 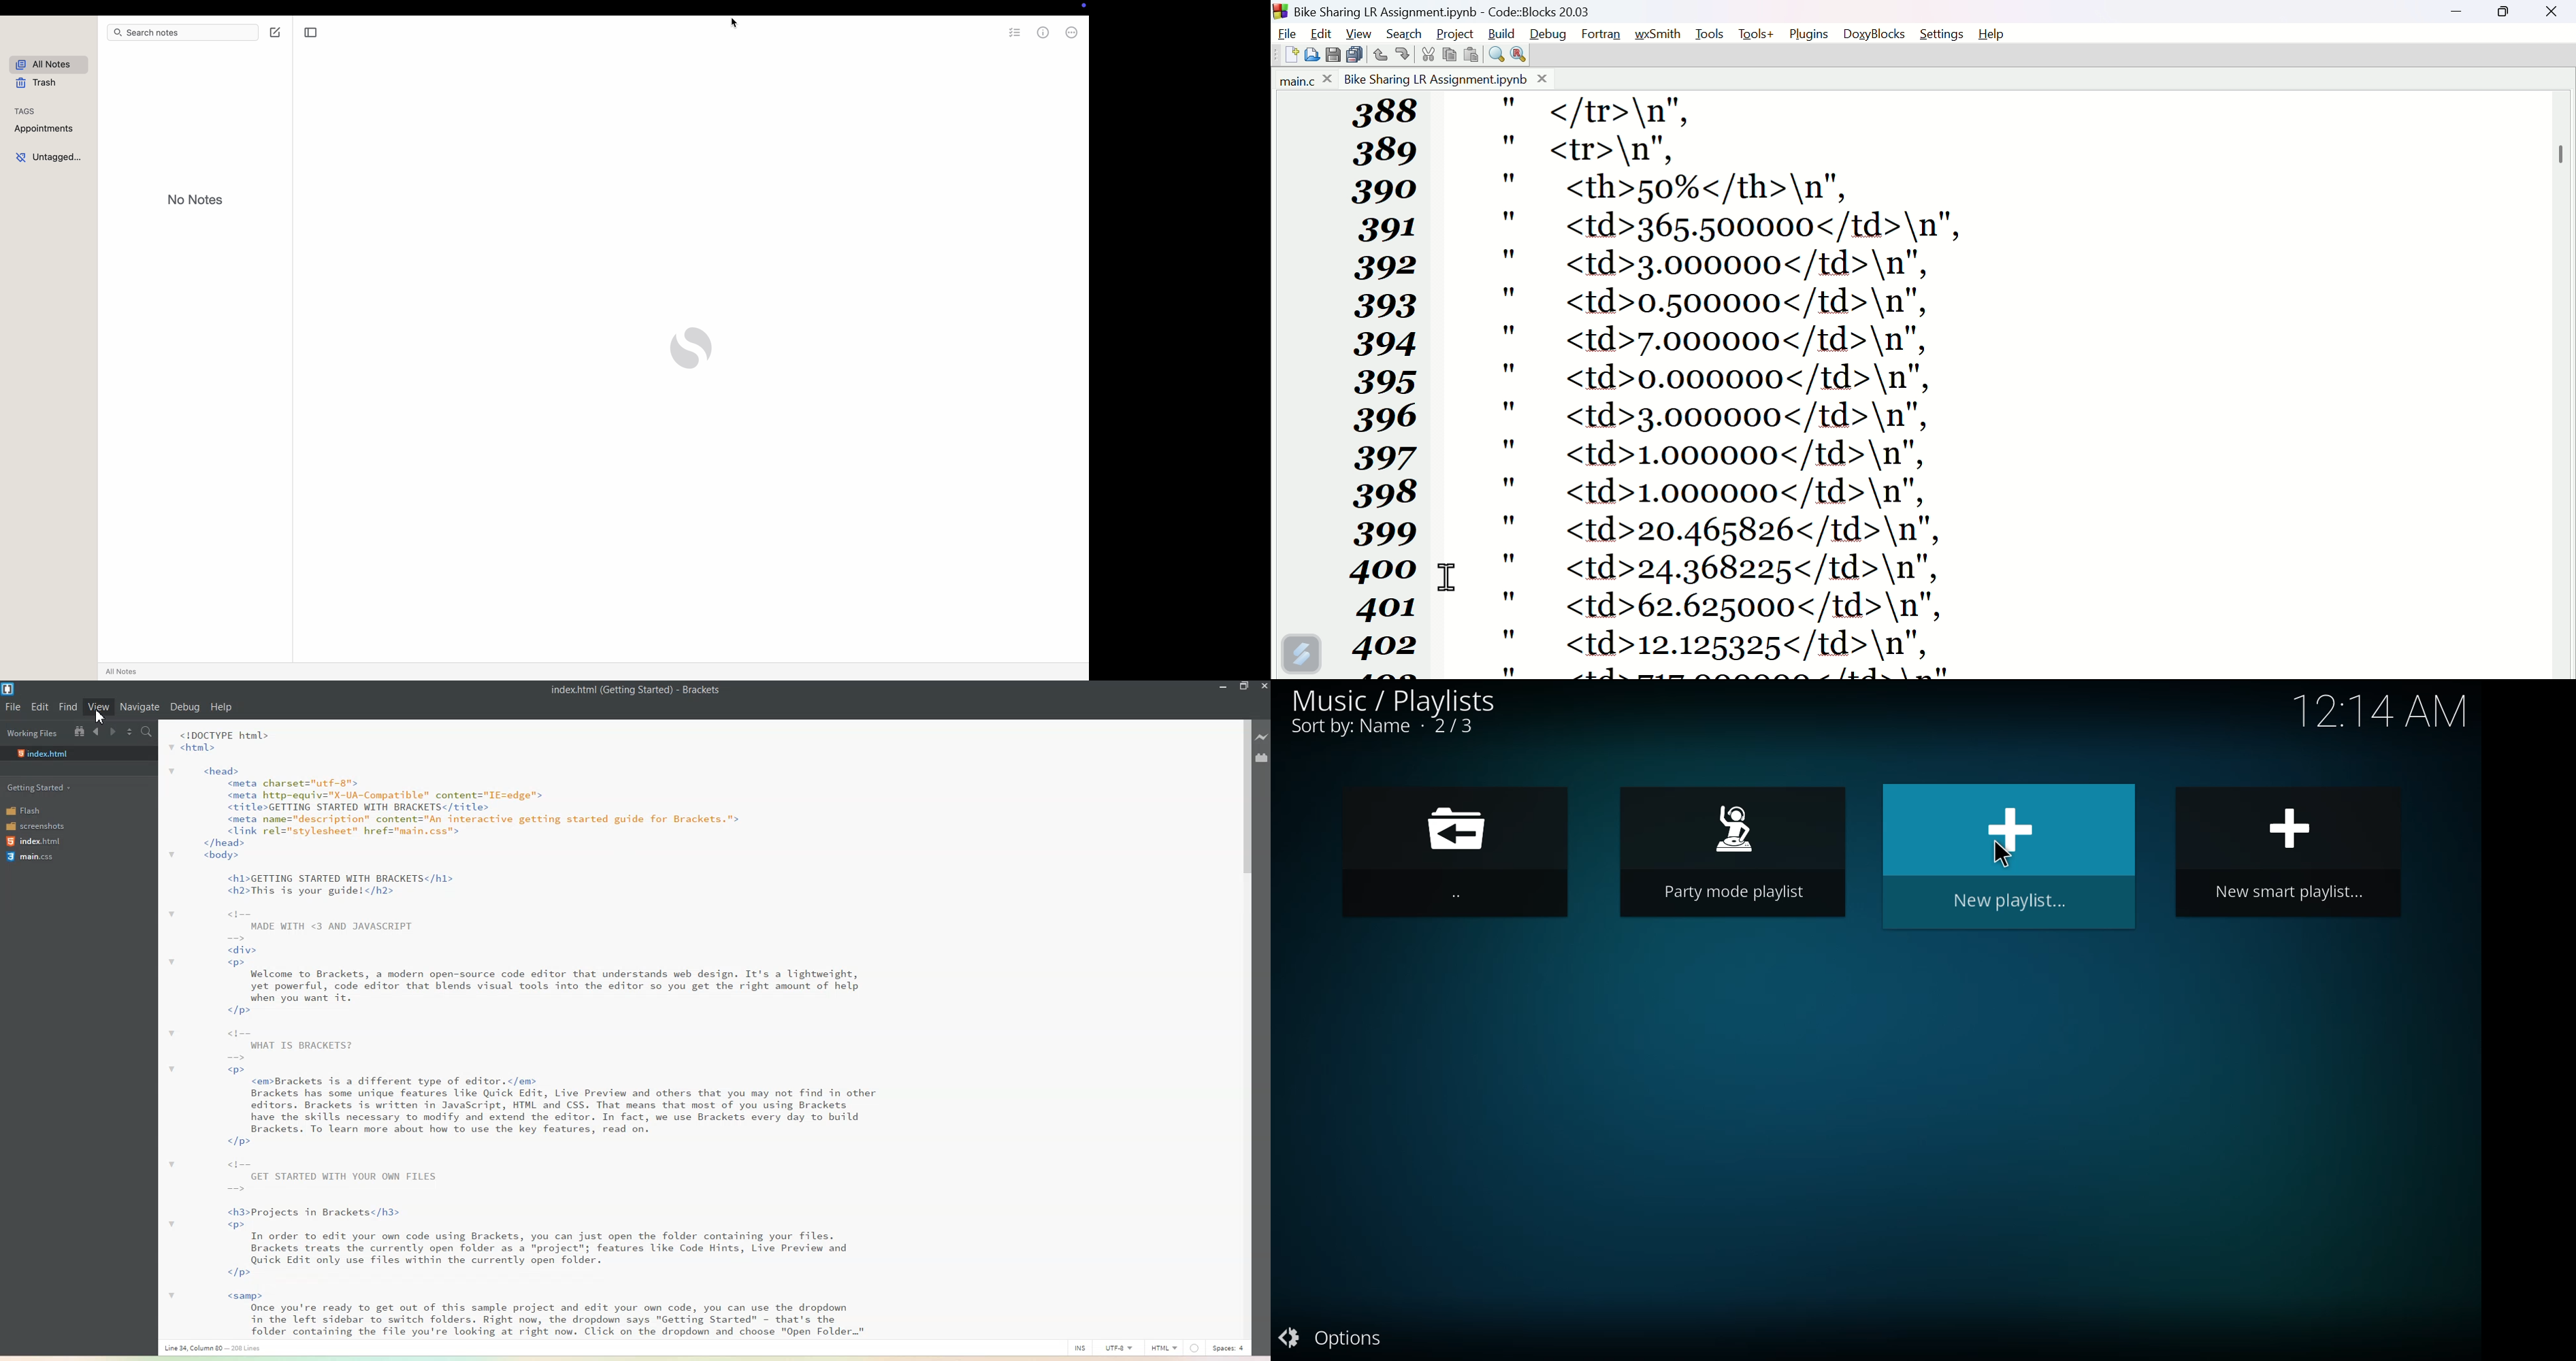 I want to click on Simplenote logo, so click(x=694, y=347).